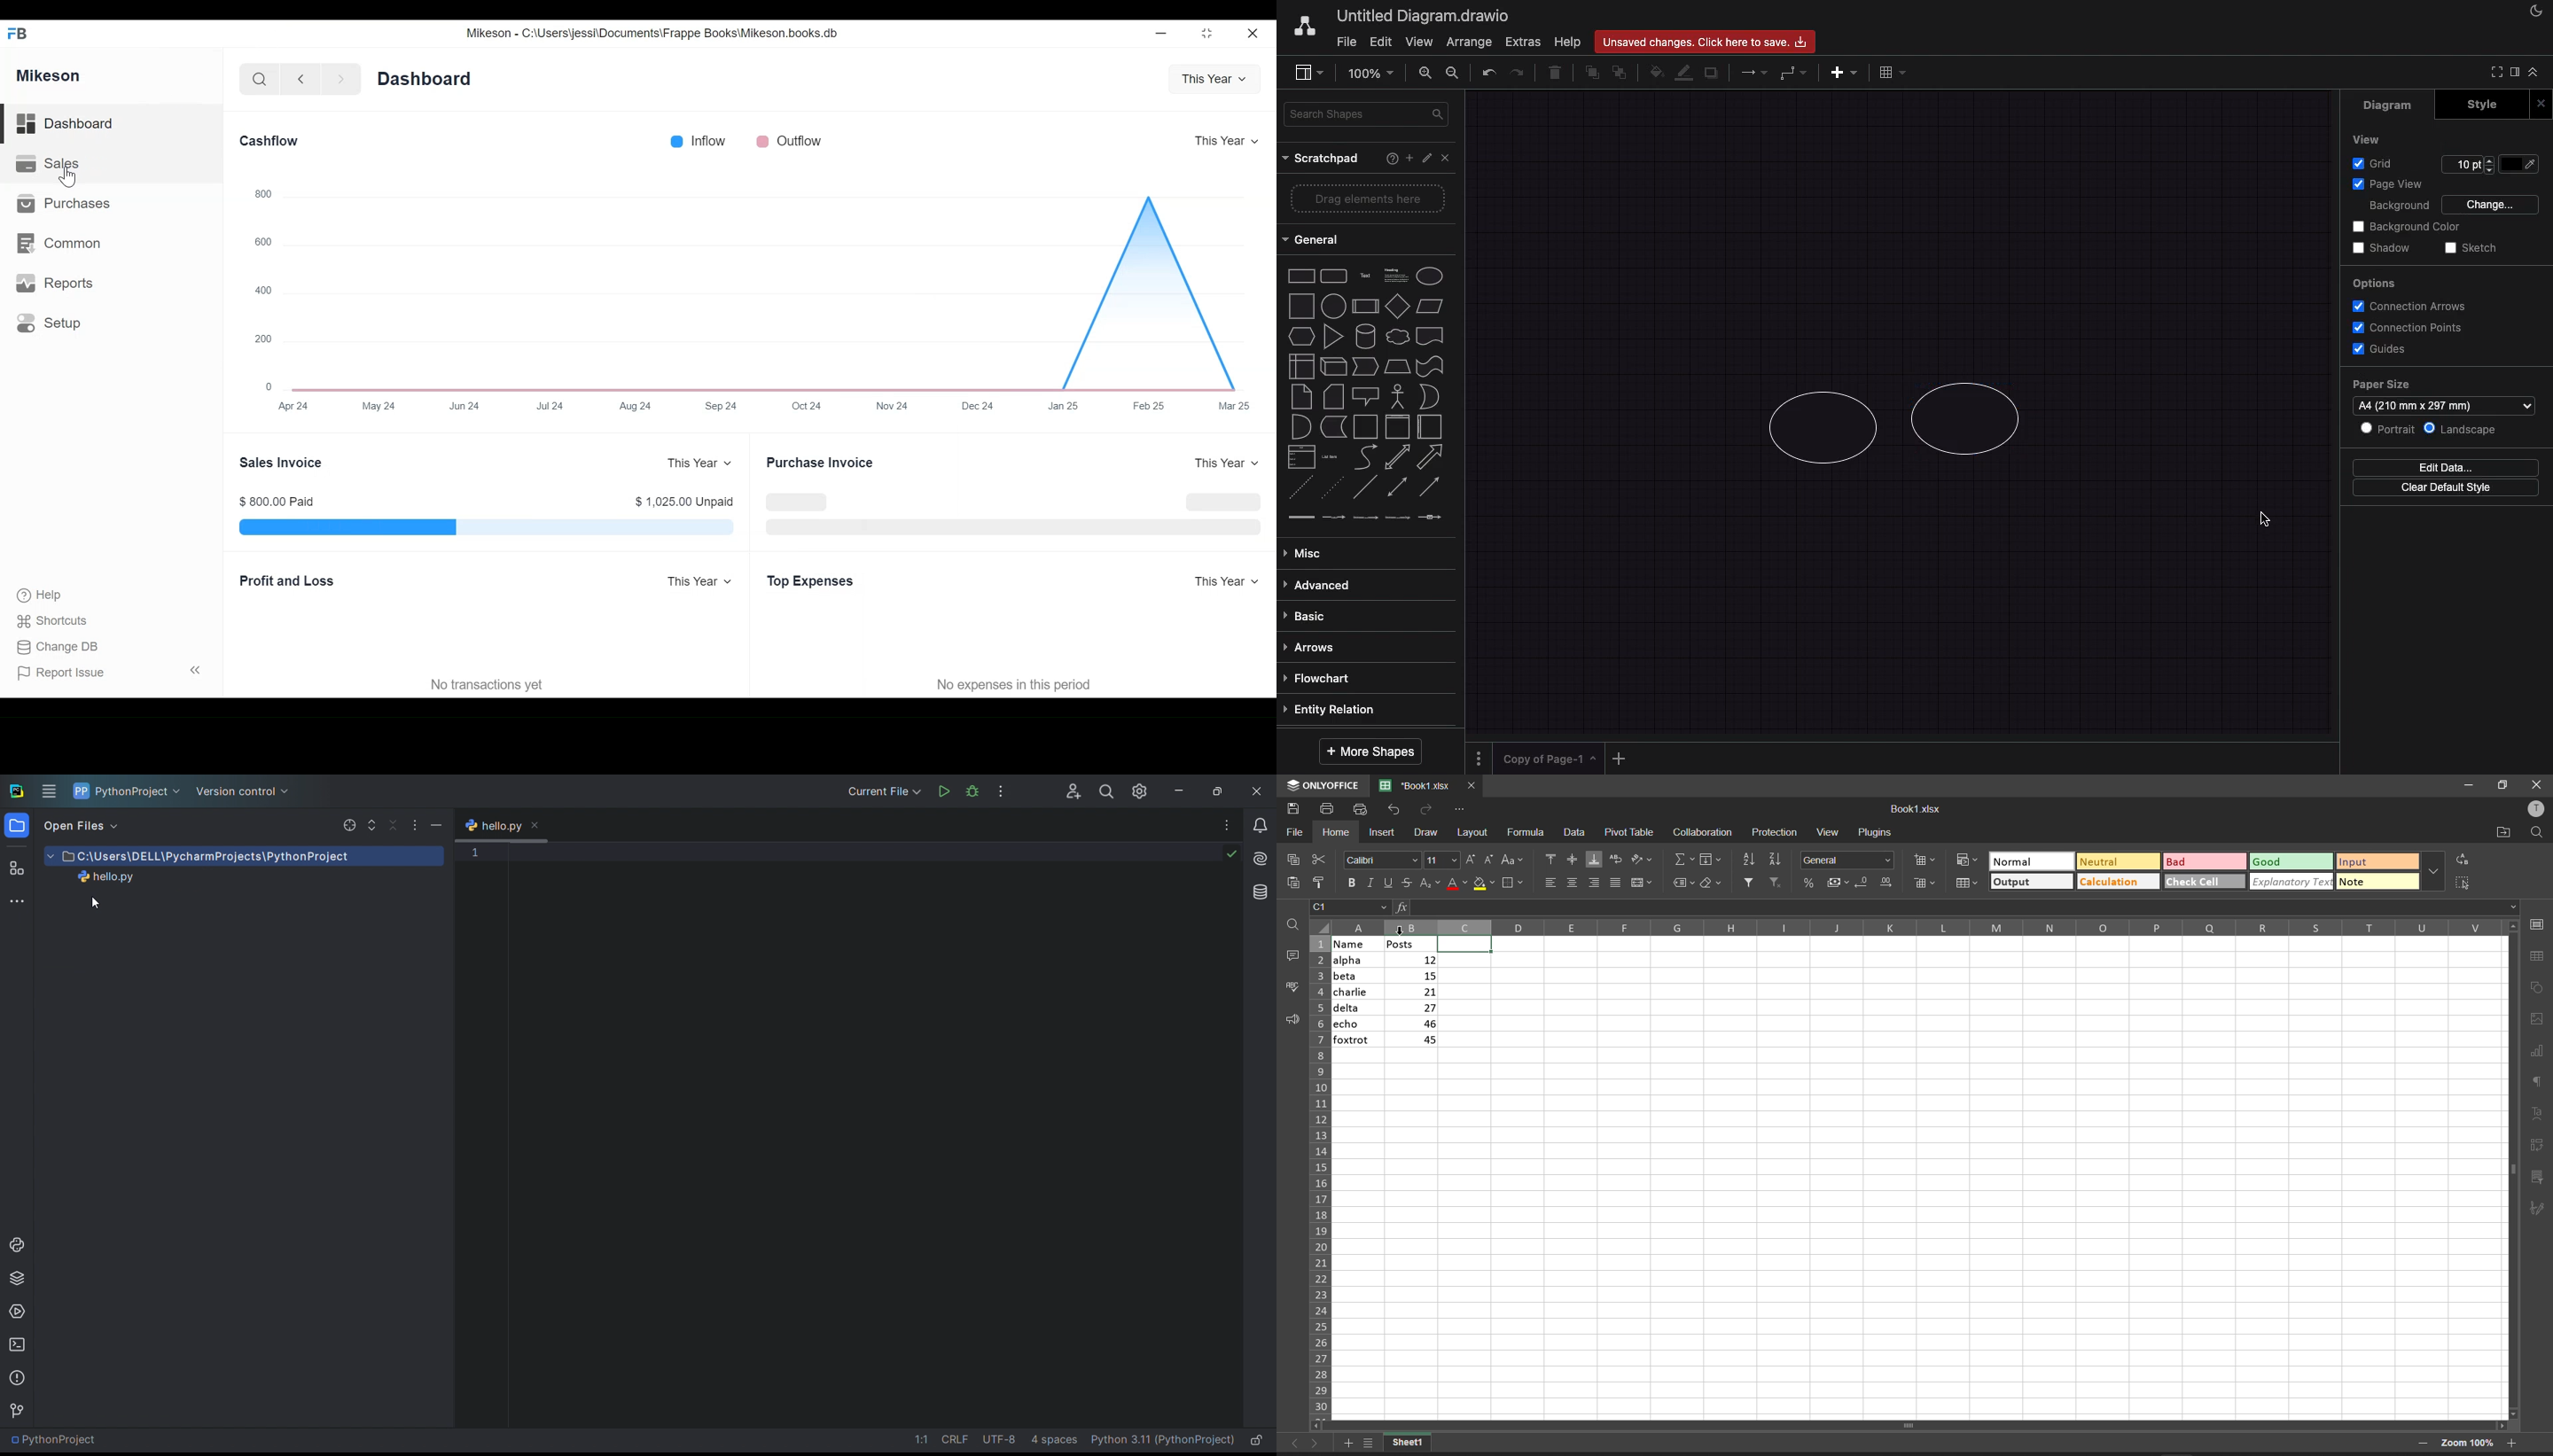 Image resolution: width=2576 pixels, height=1456 pixels. I want to click on 'Book1.xlsx, so click(1413, 786).